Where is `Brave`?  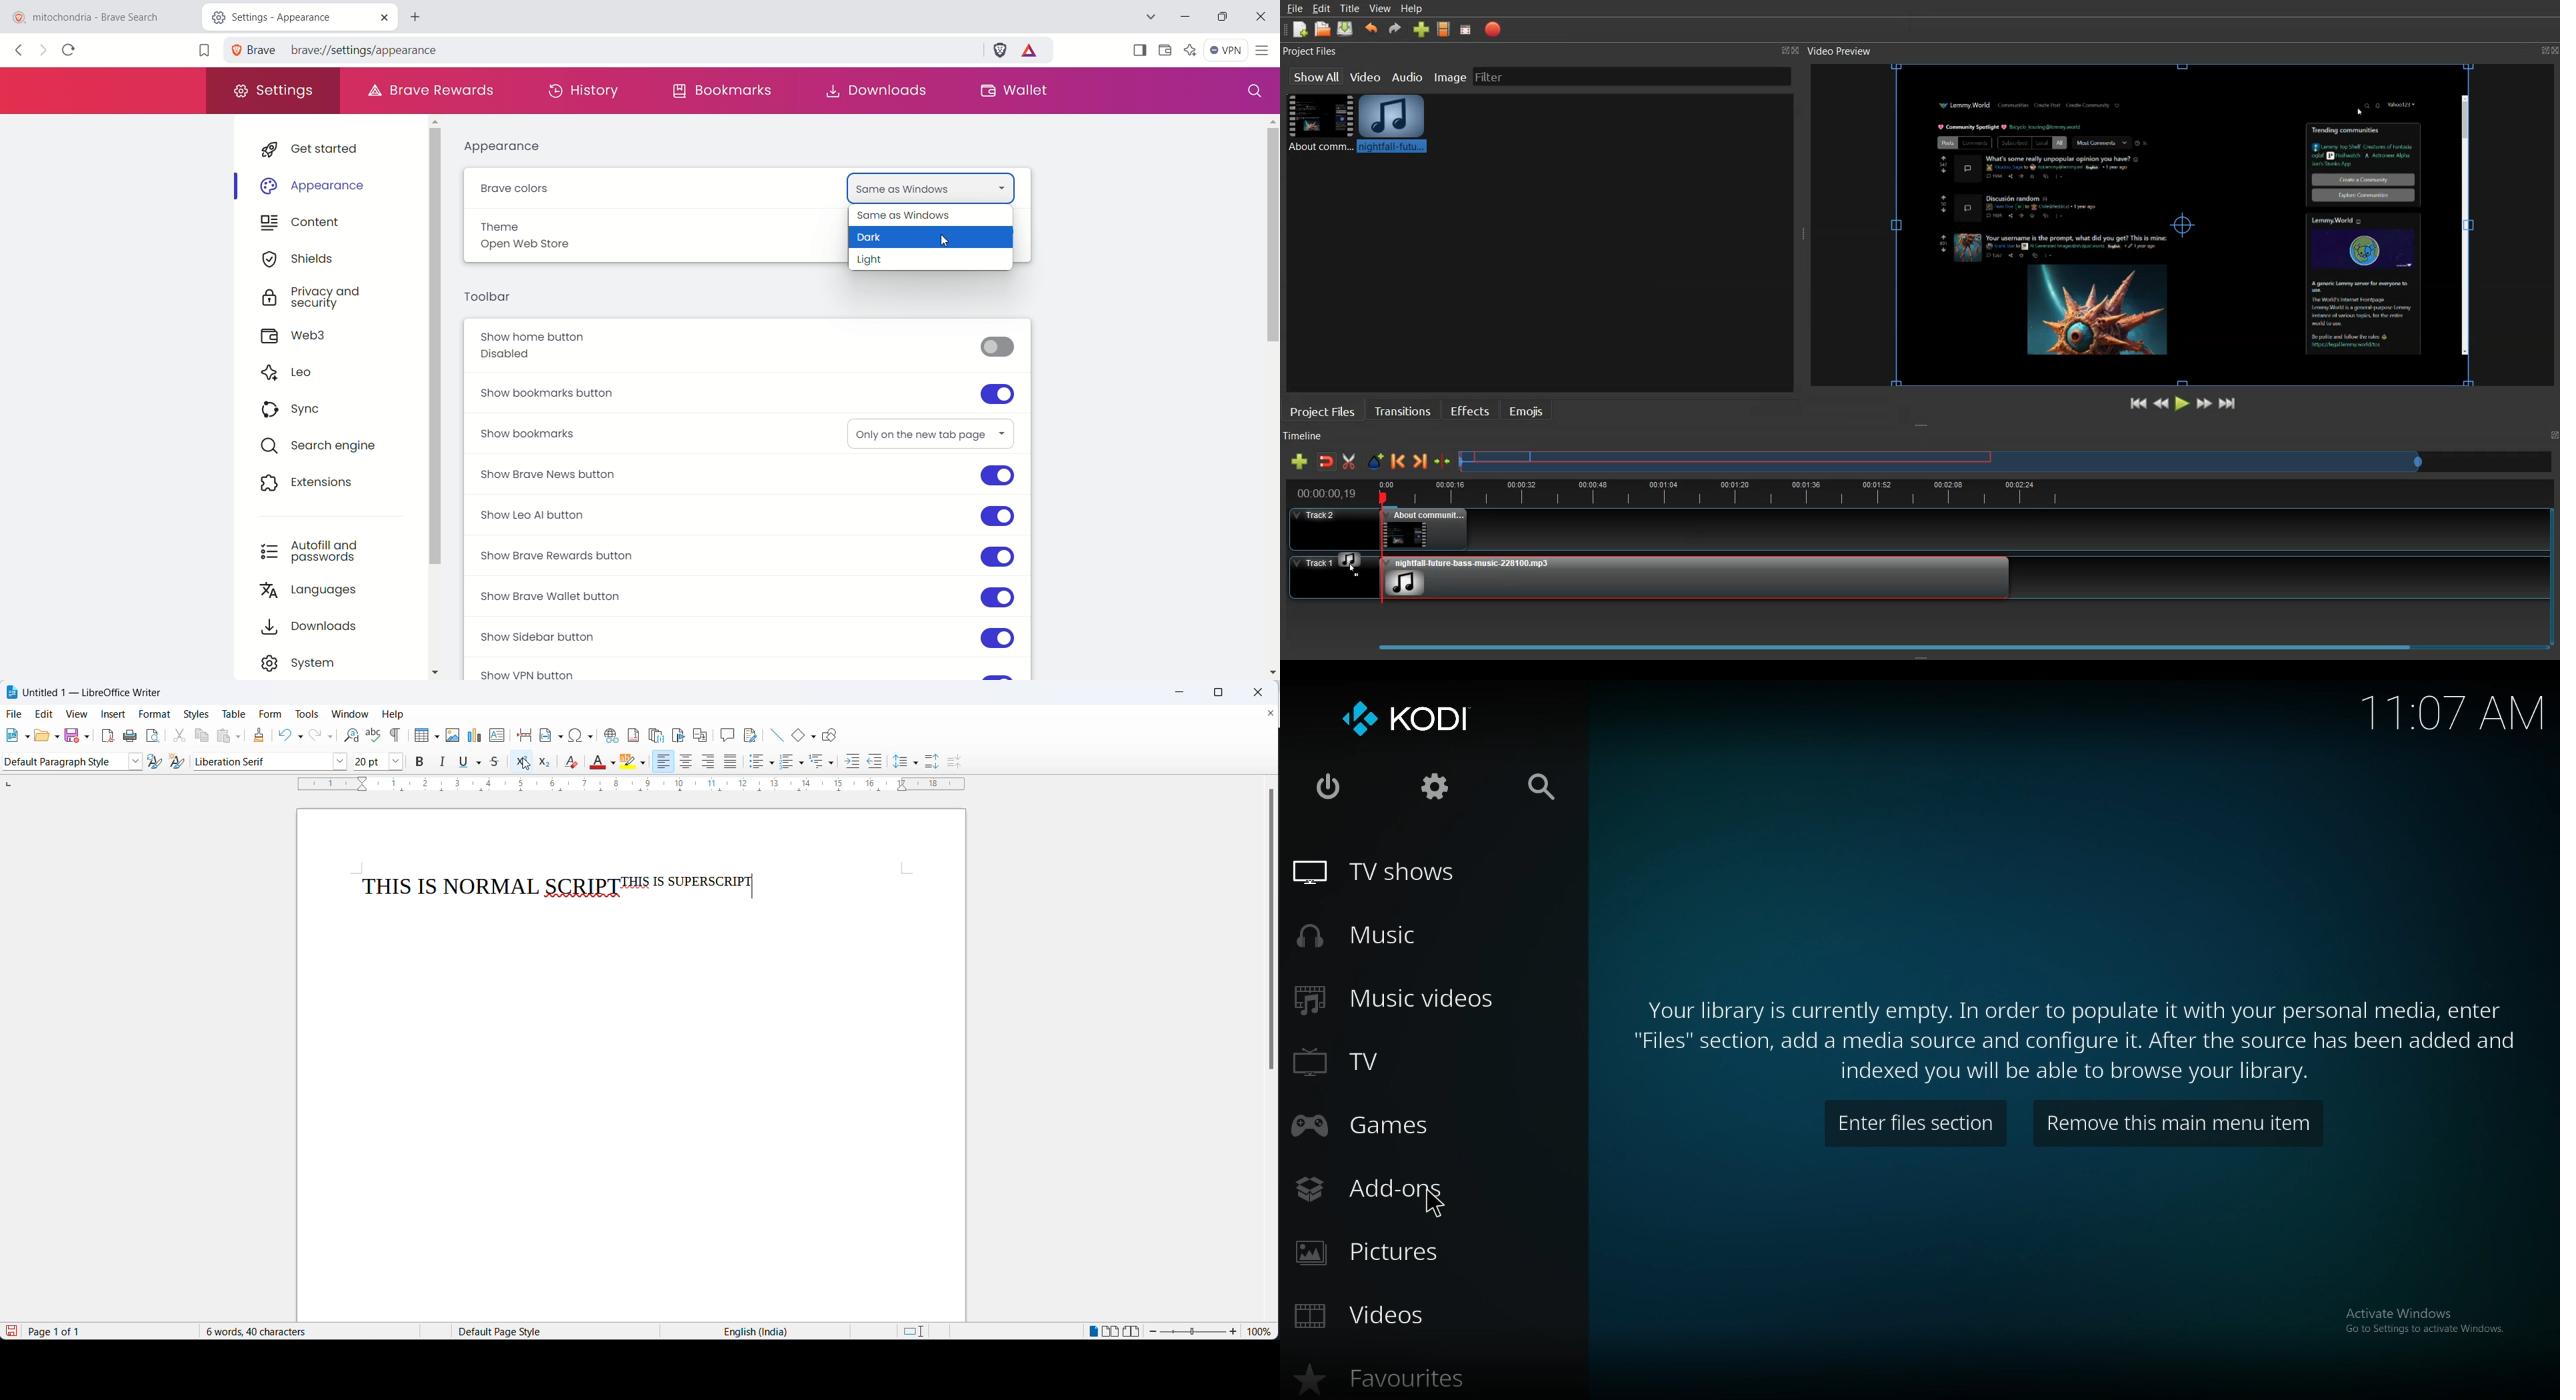 Brave is located at coordinates (253, 49).